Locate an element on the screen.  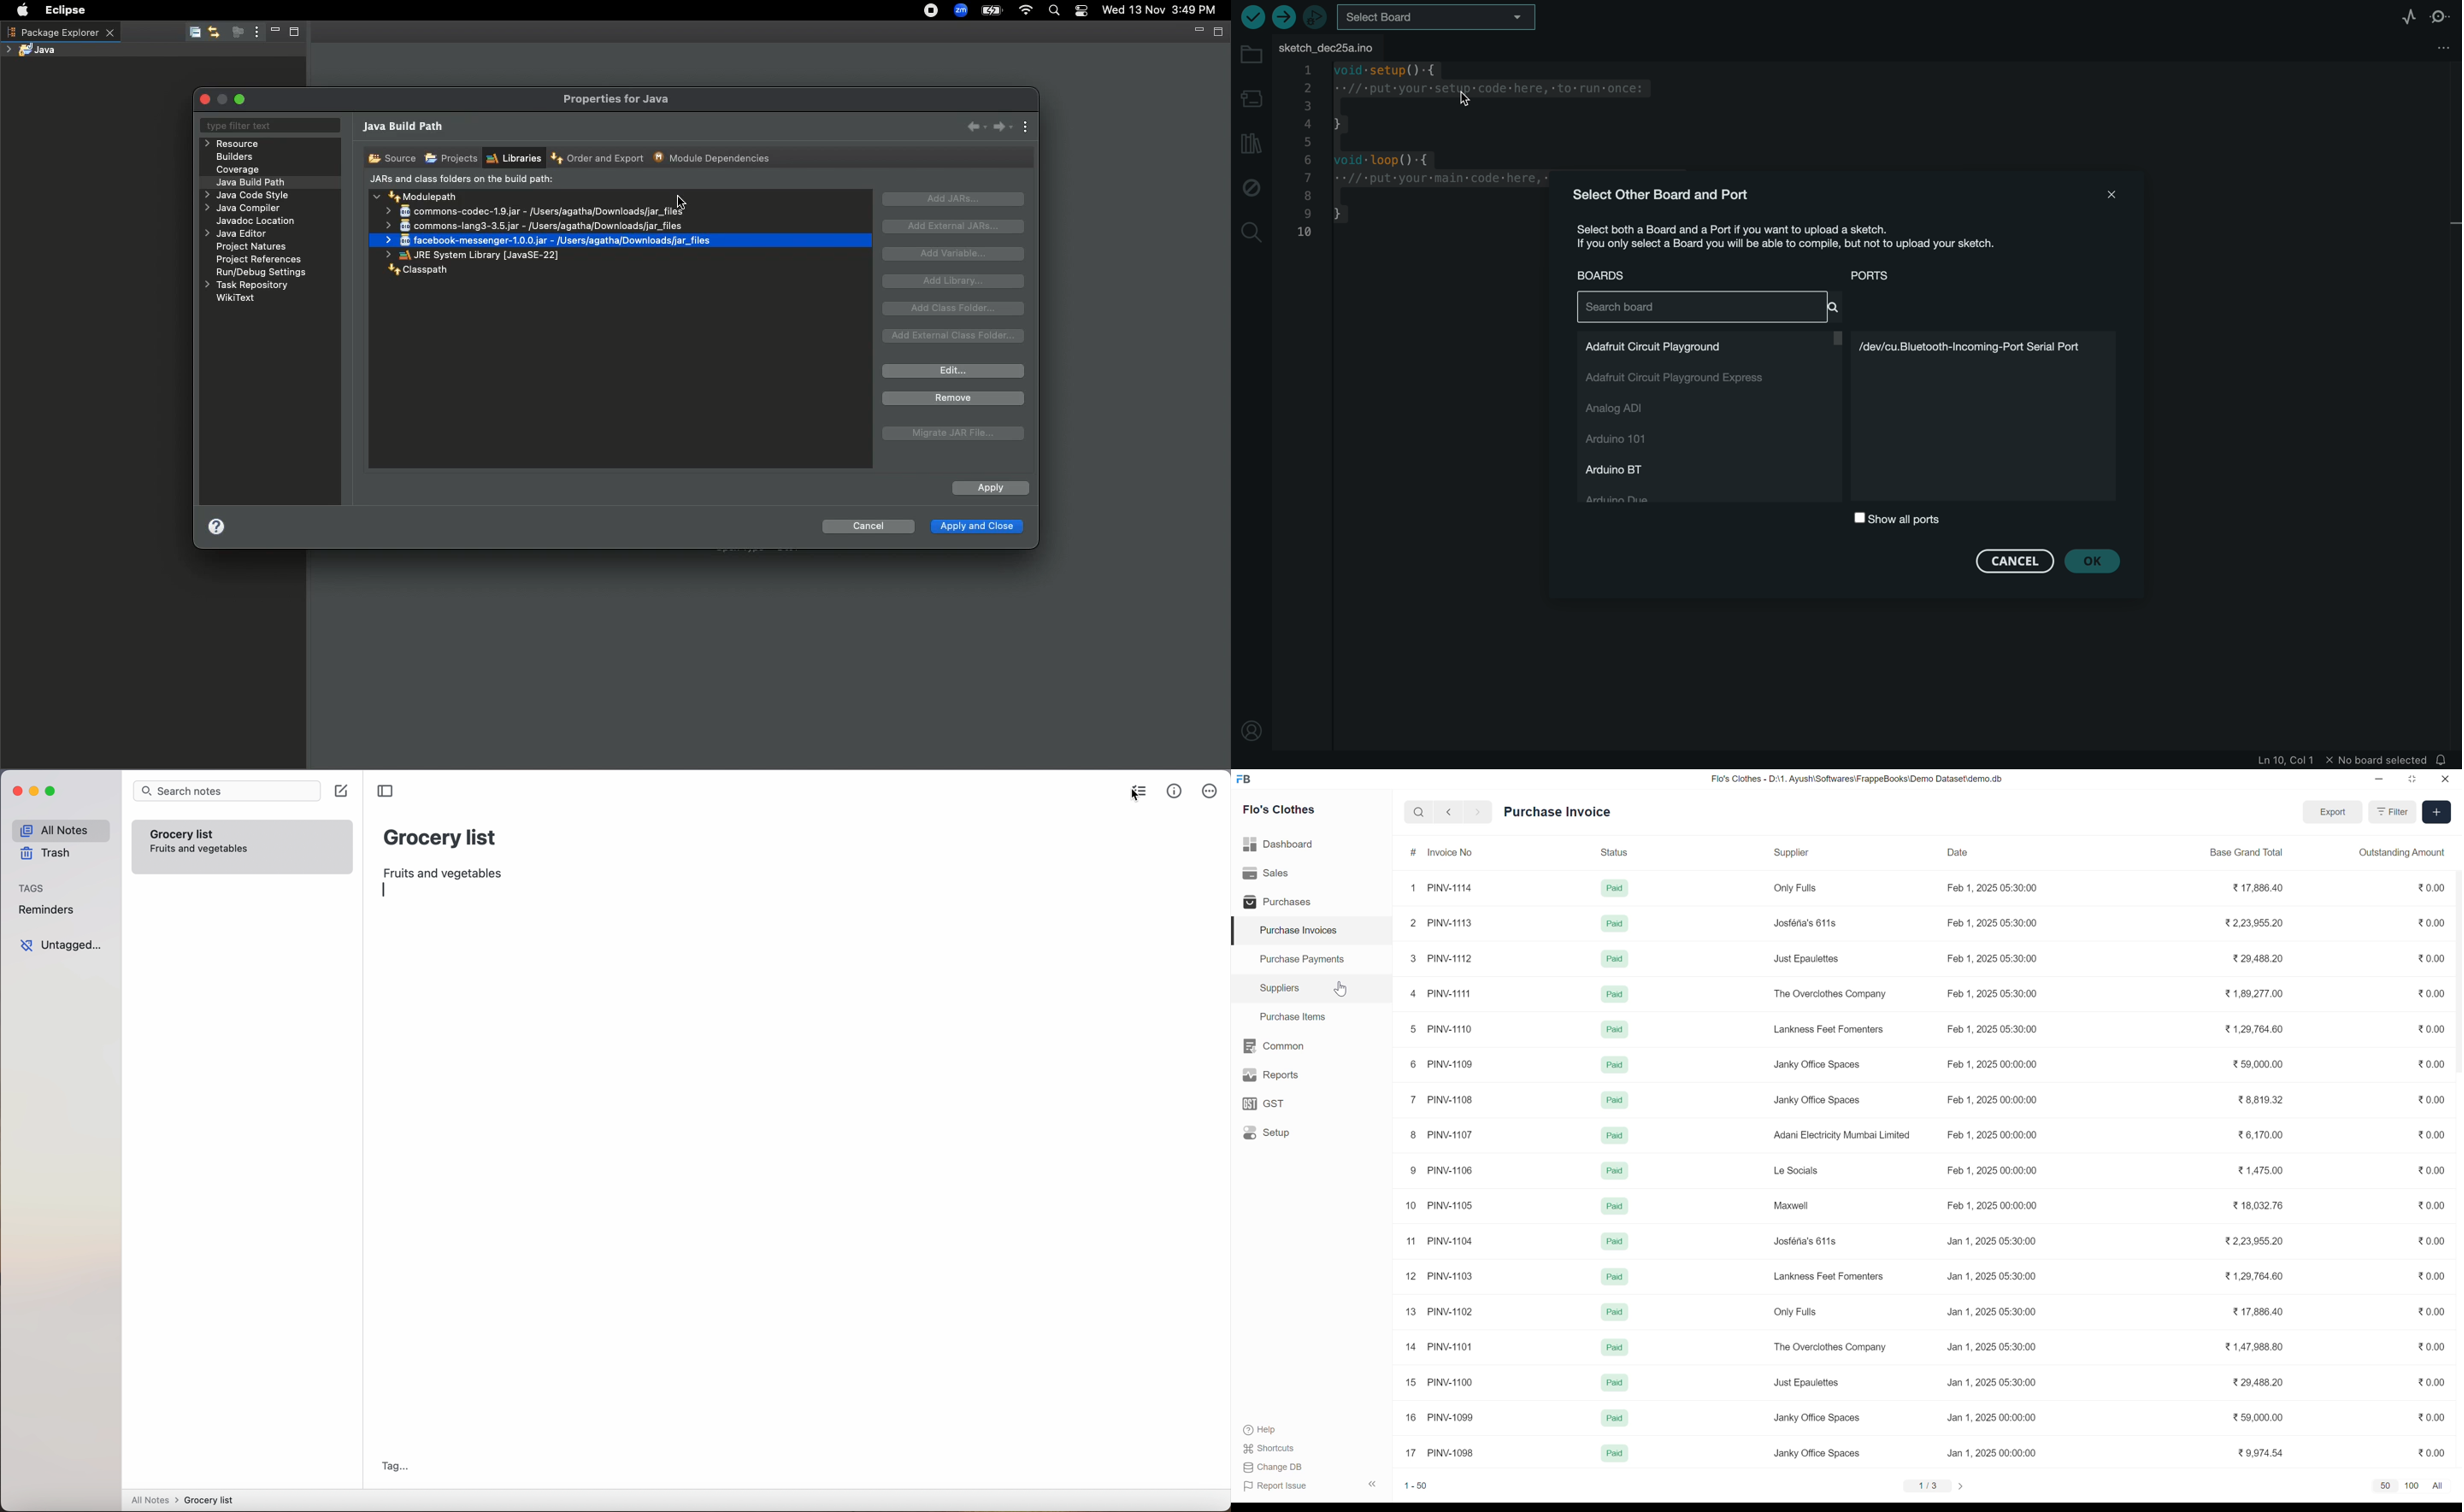
Reports is located at coordinates (1311, 1075).